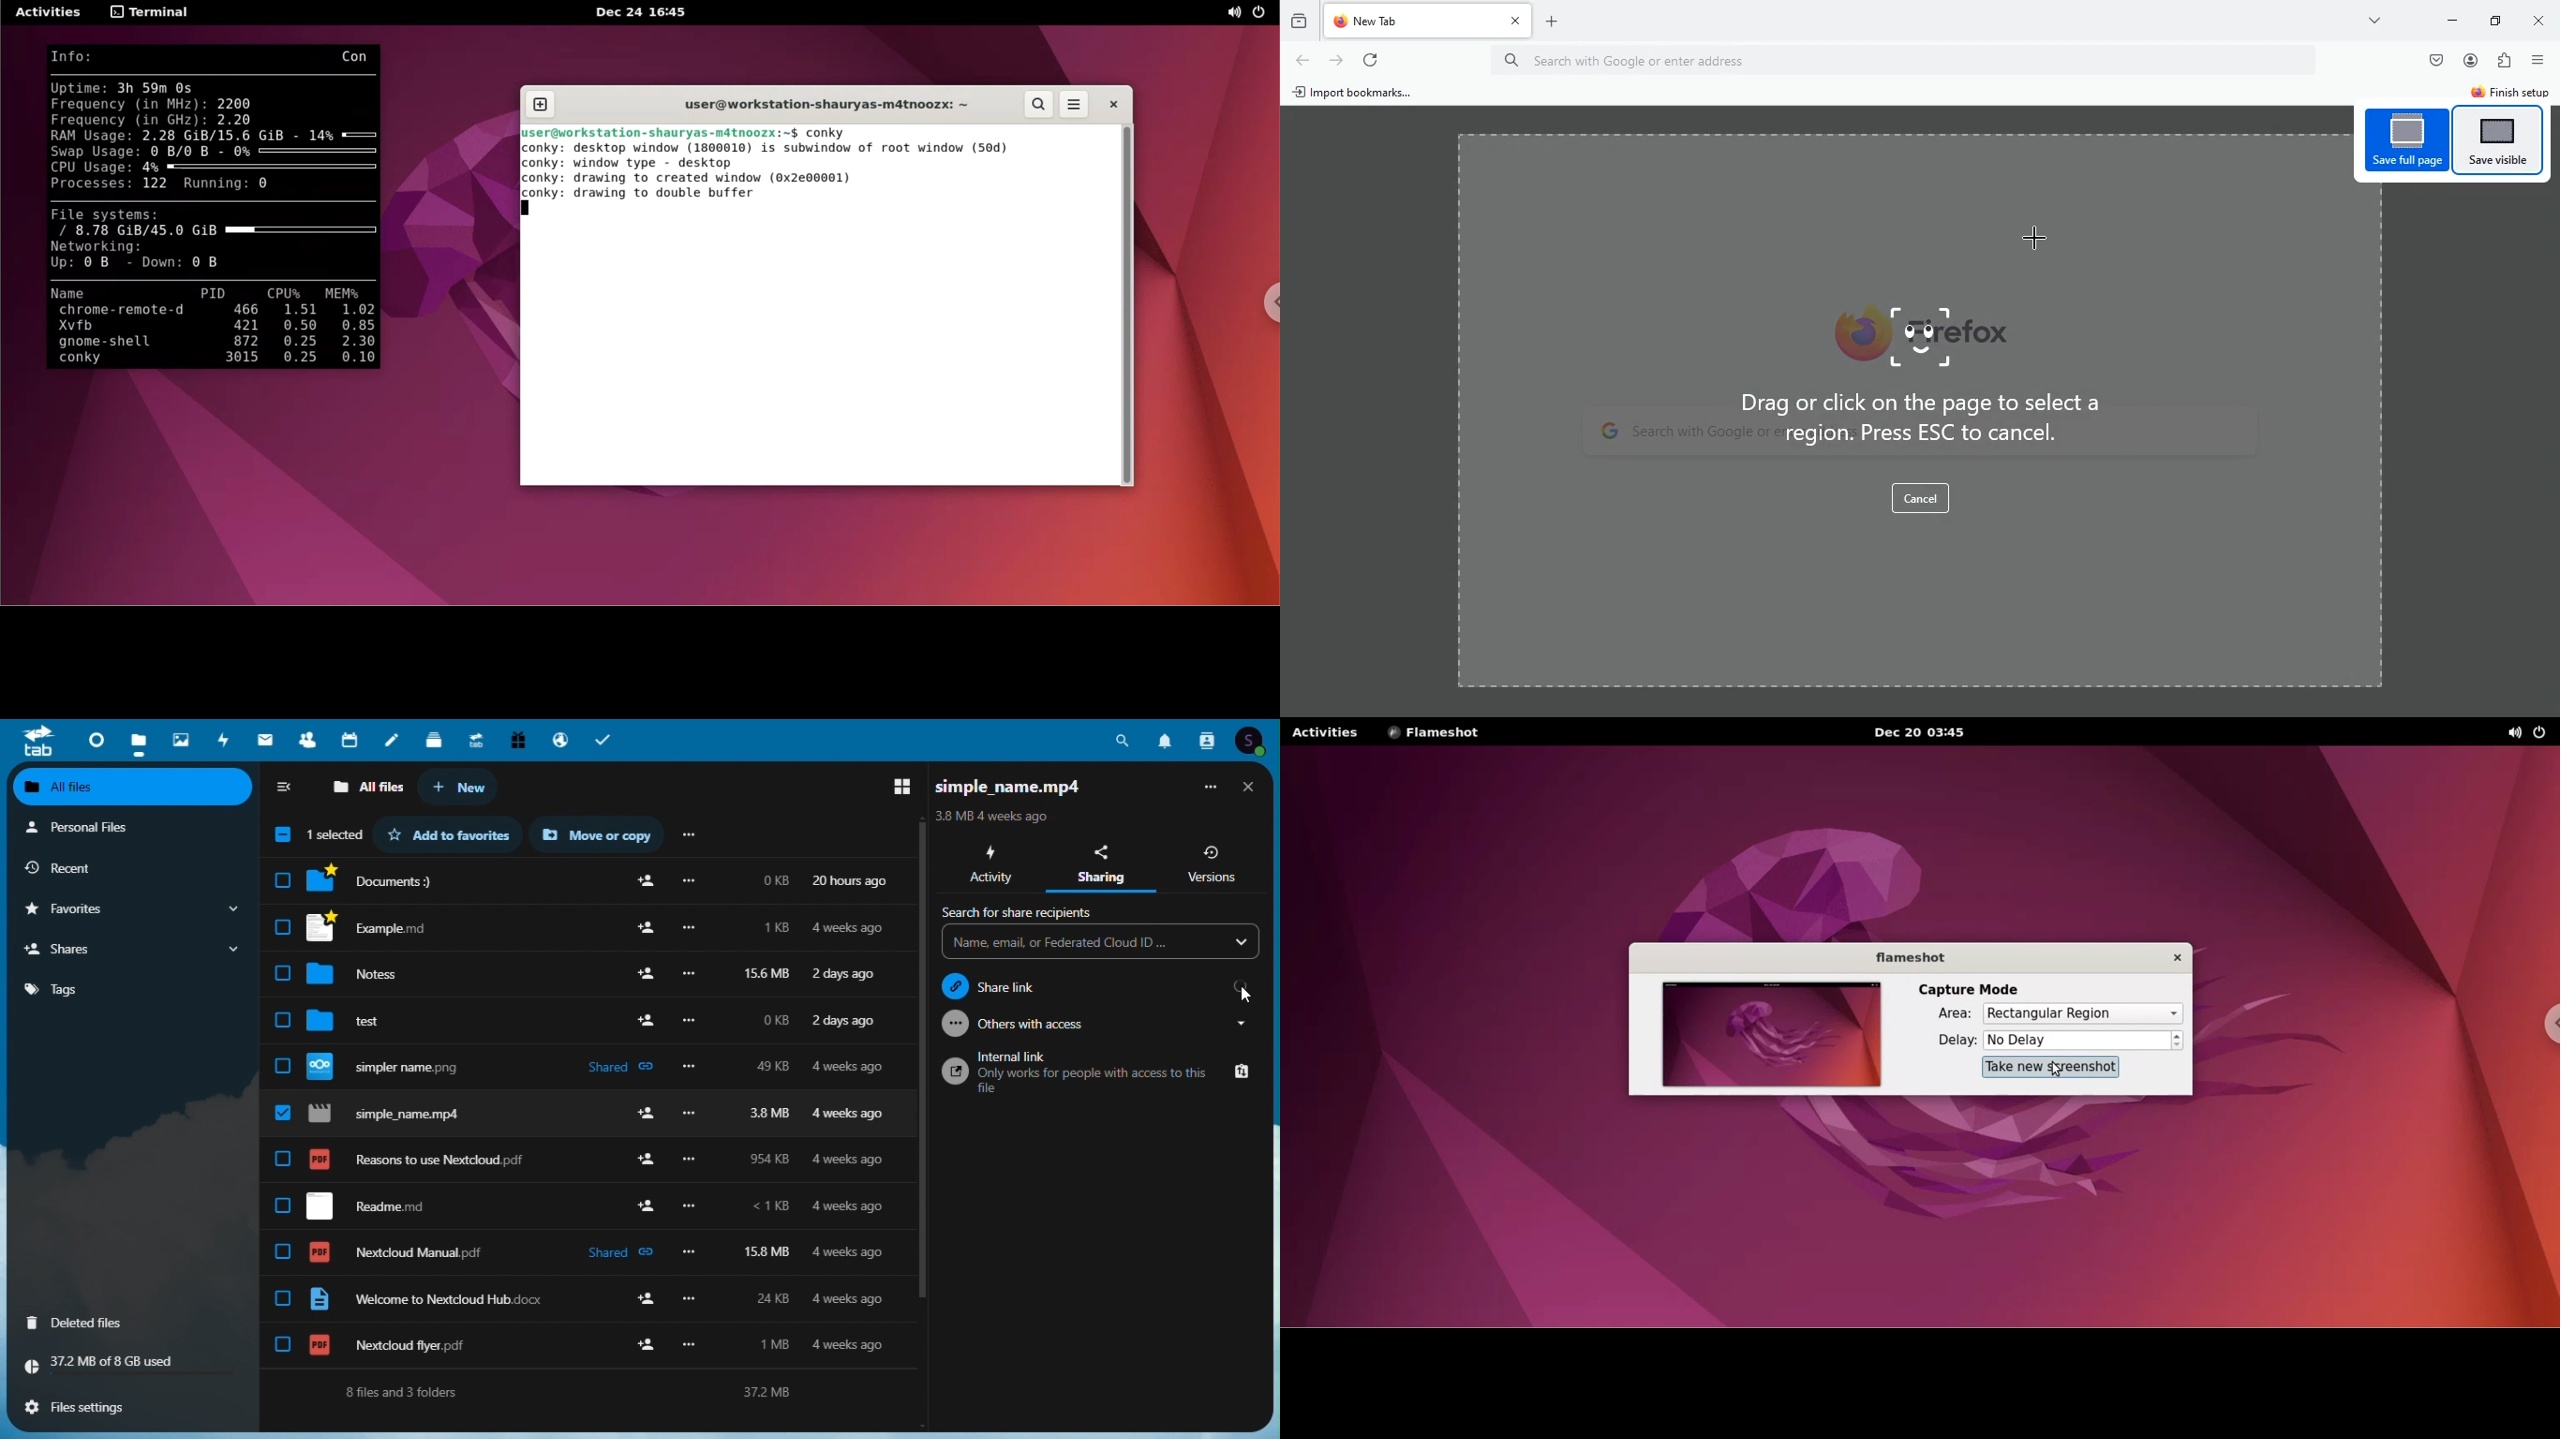 This screenshot has height=1456, width=2576. What do you see at coordinates (1126, 738) in the screenshot?
I see `Search` at bounding box center [1126, 738].